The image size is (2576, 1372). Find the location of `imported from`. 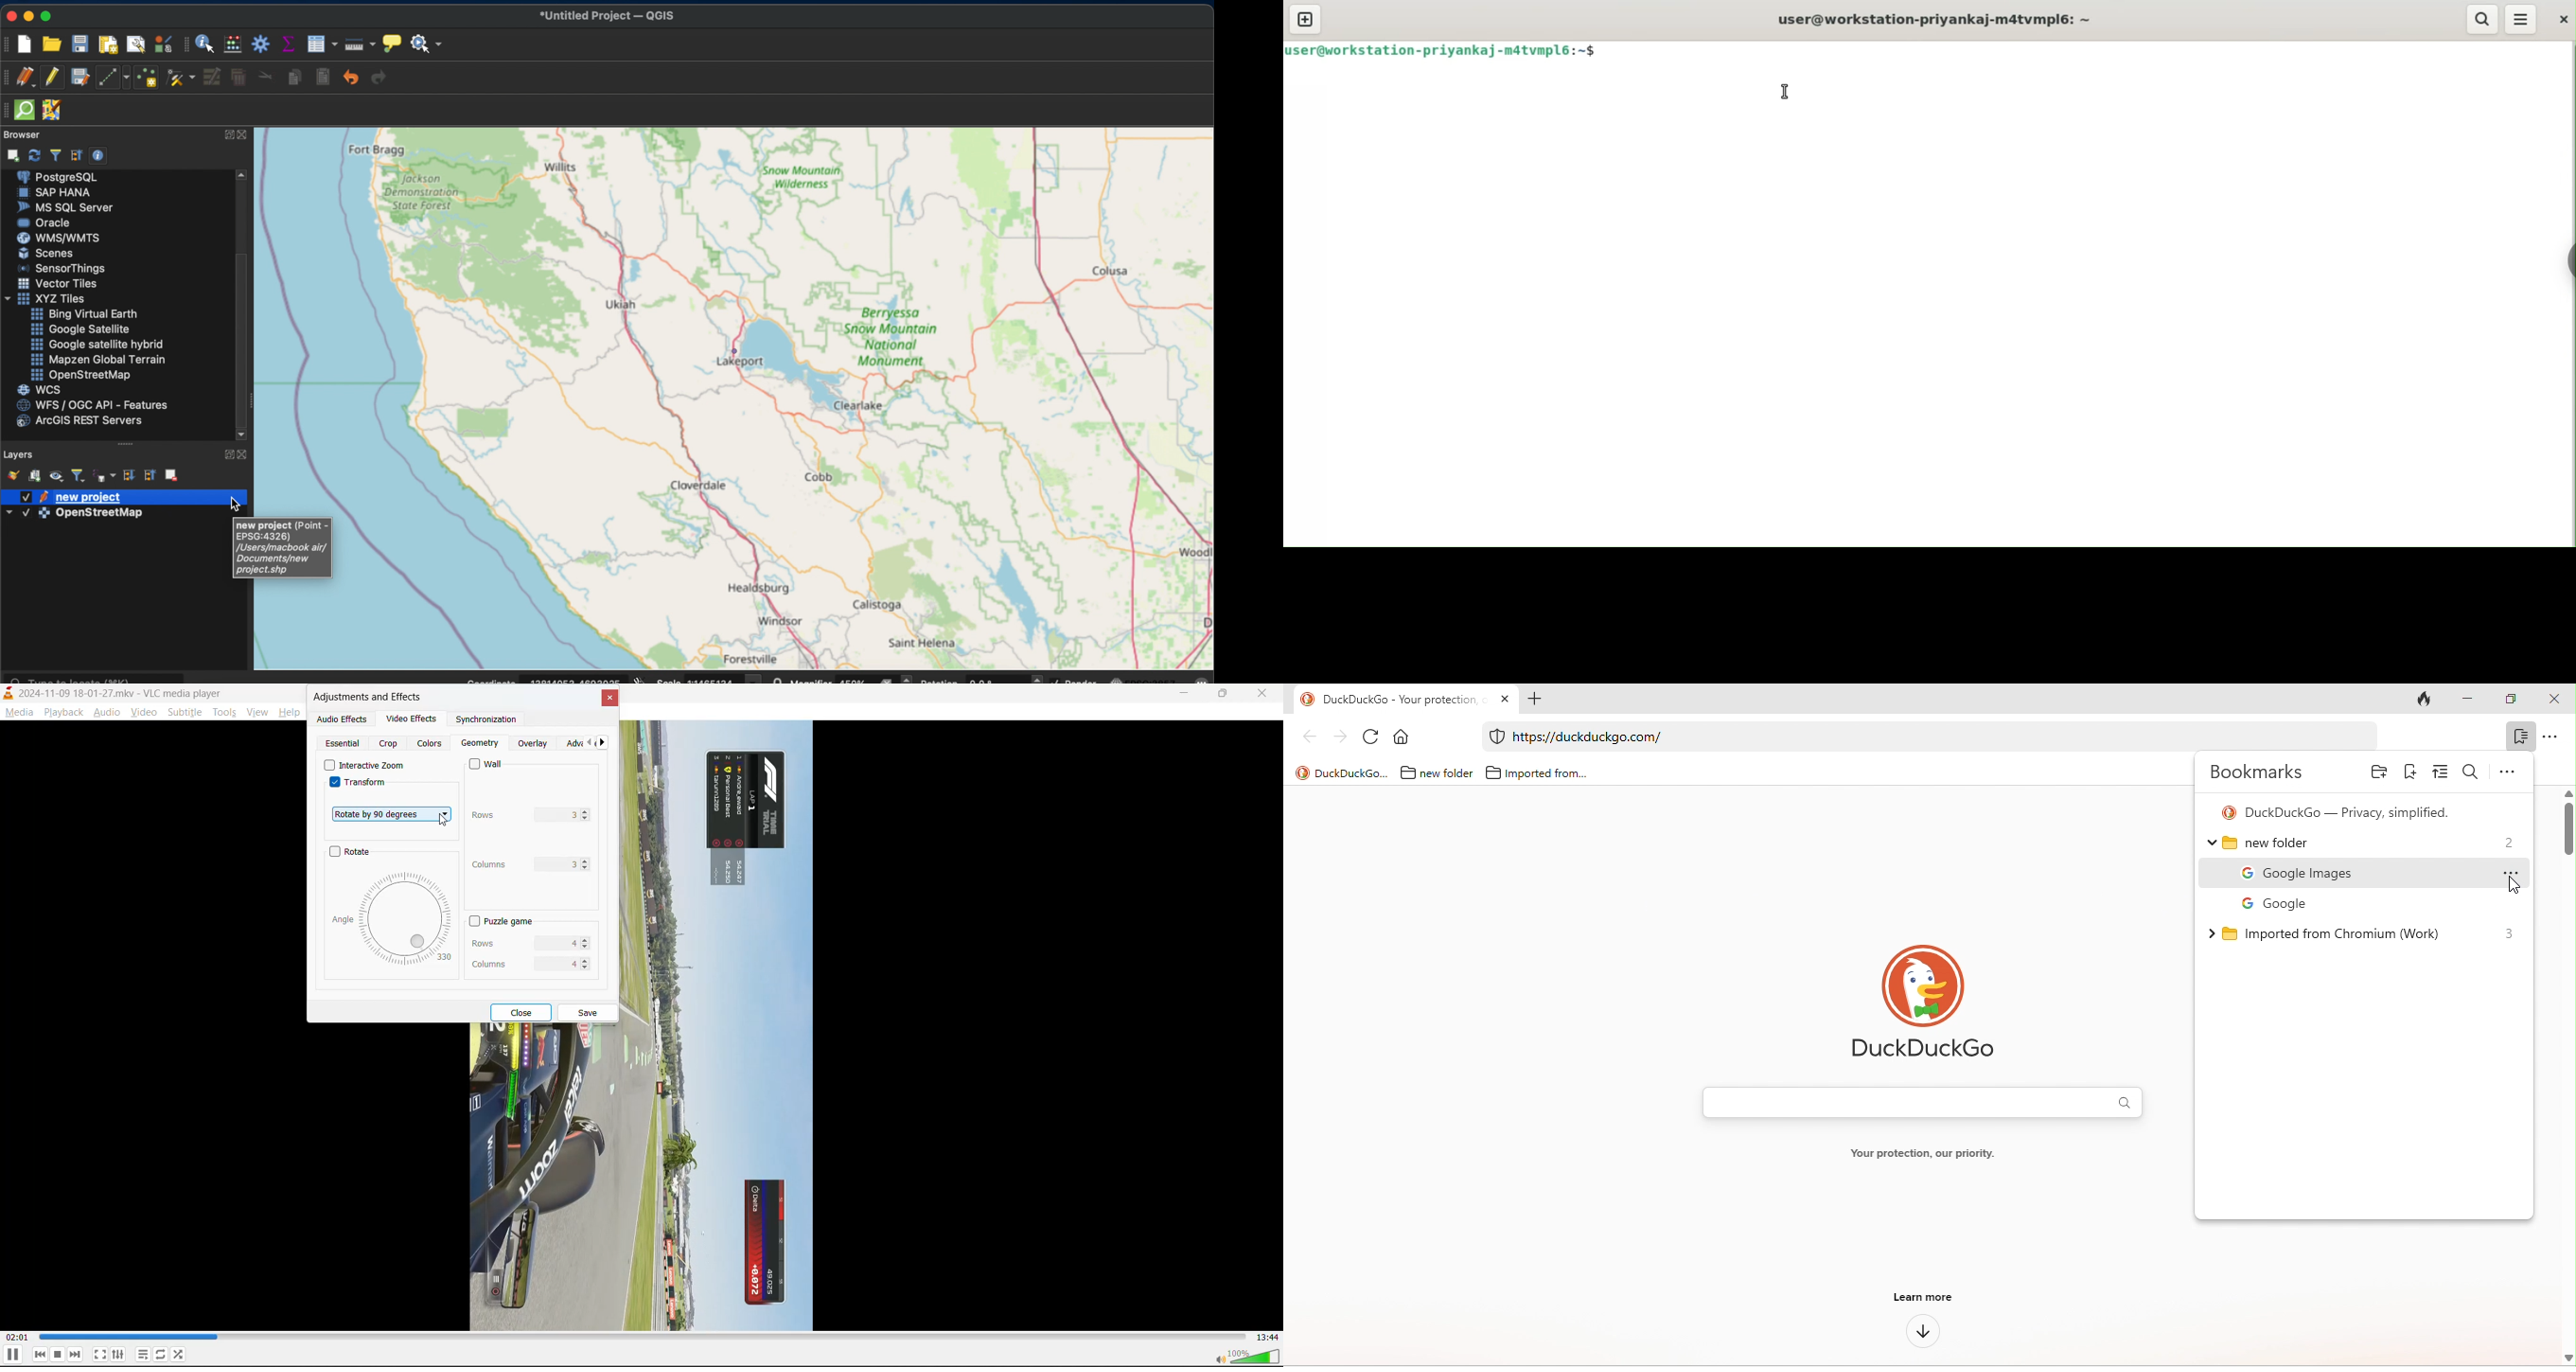

imported from is located at coordinates (1536, 770).